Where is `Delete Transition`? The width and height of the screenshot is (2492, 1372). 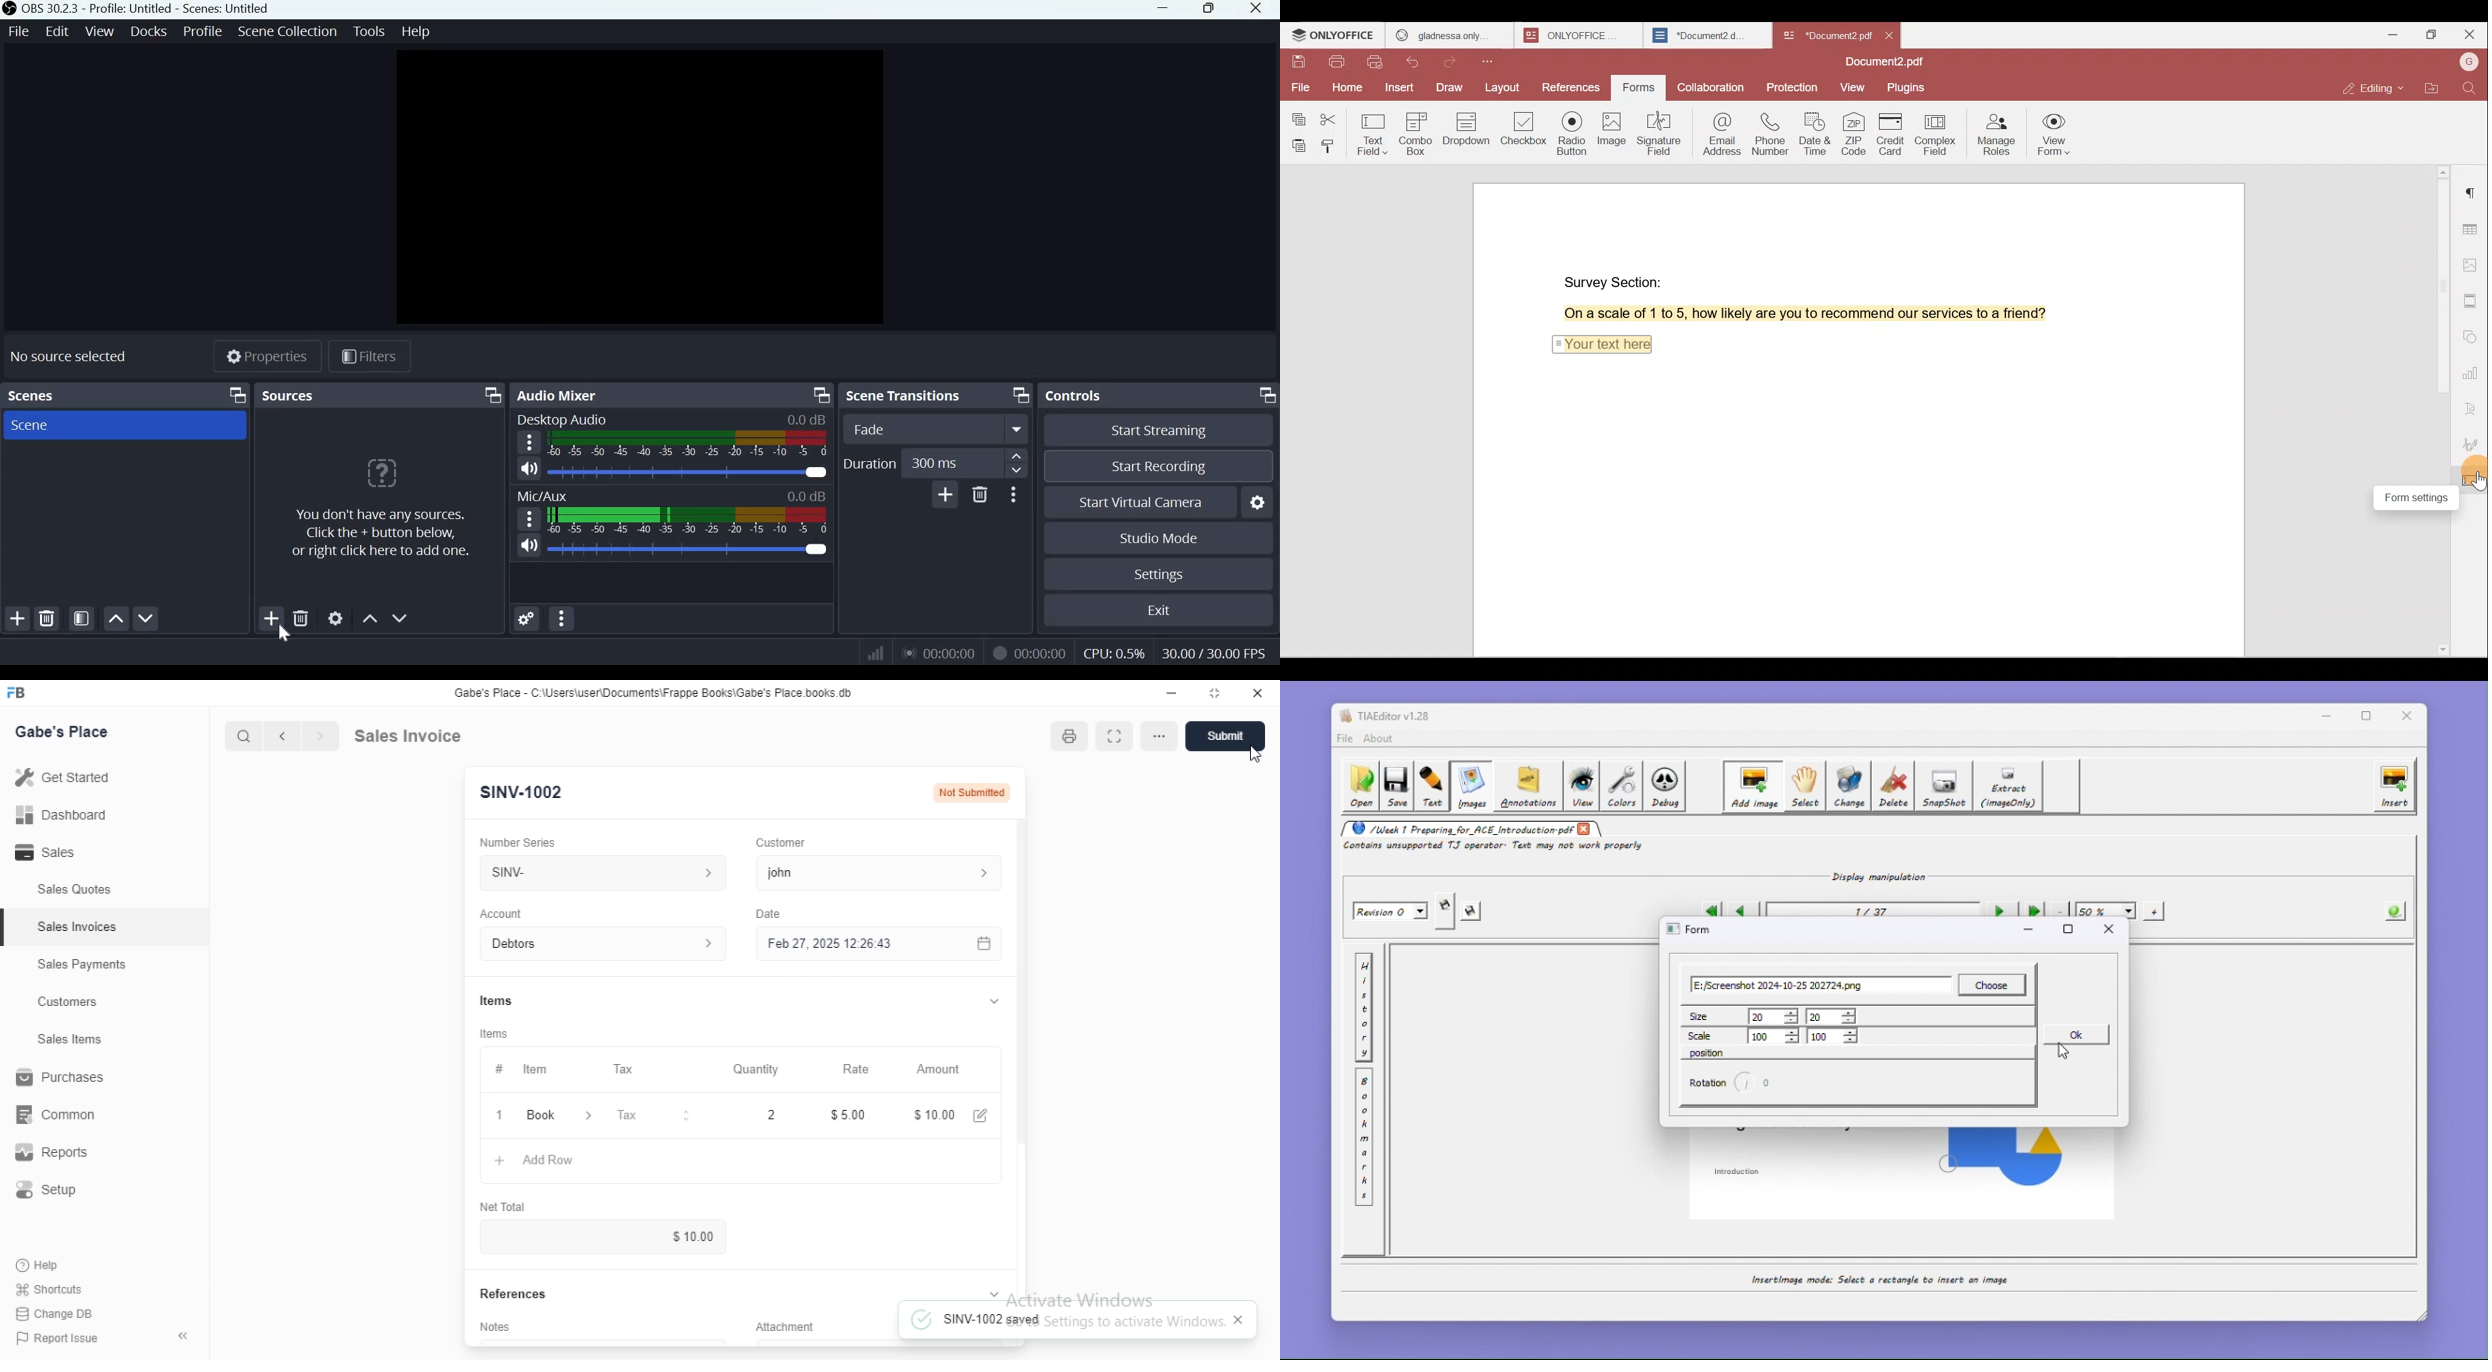
Delete Transition is located at coordinates (980, 495).